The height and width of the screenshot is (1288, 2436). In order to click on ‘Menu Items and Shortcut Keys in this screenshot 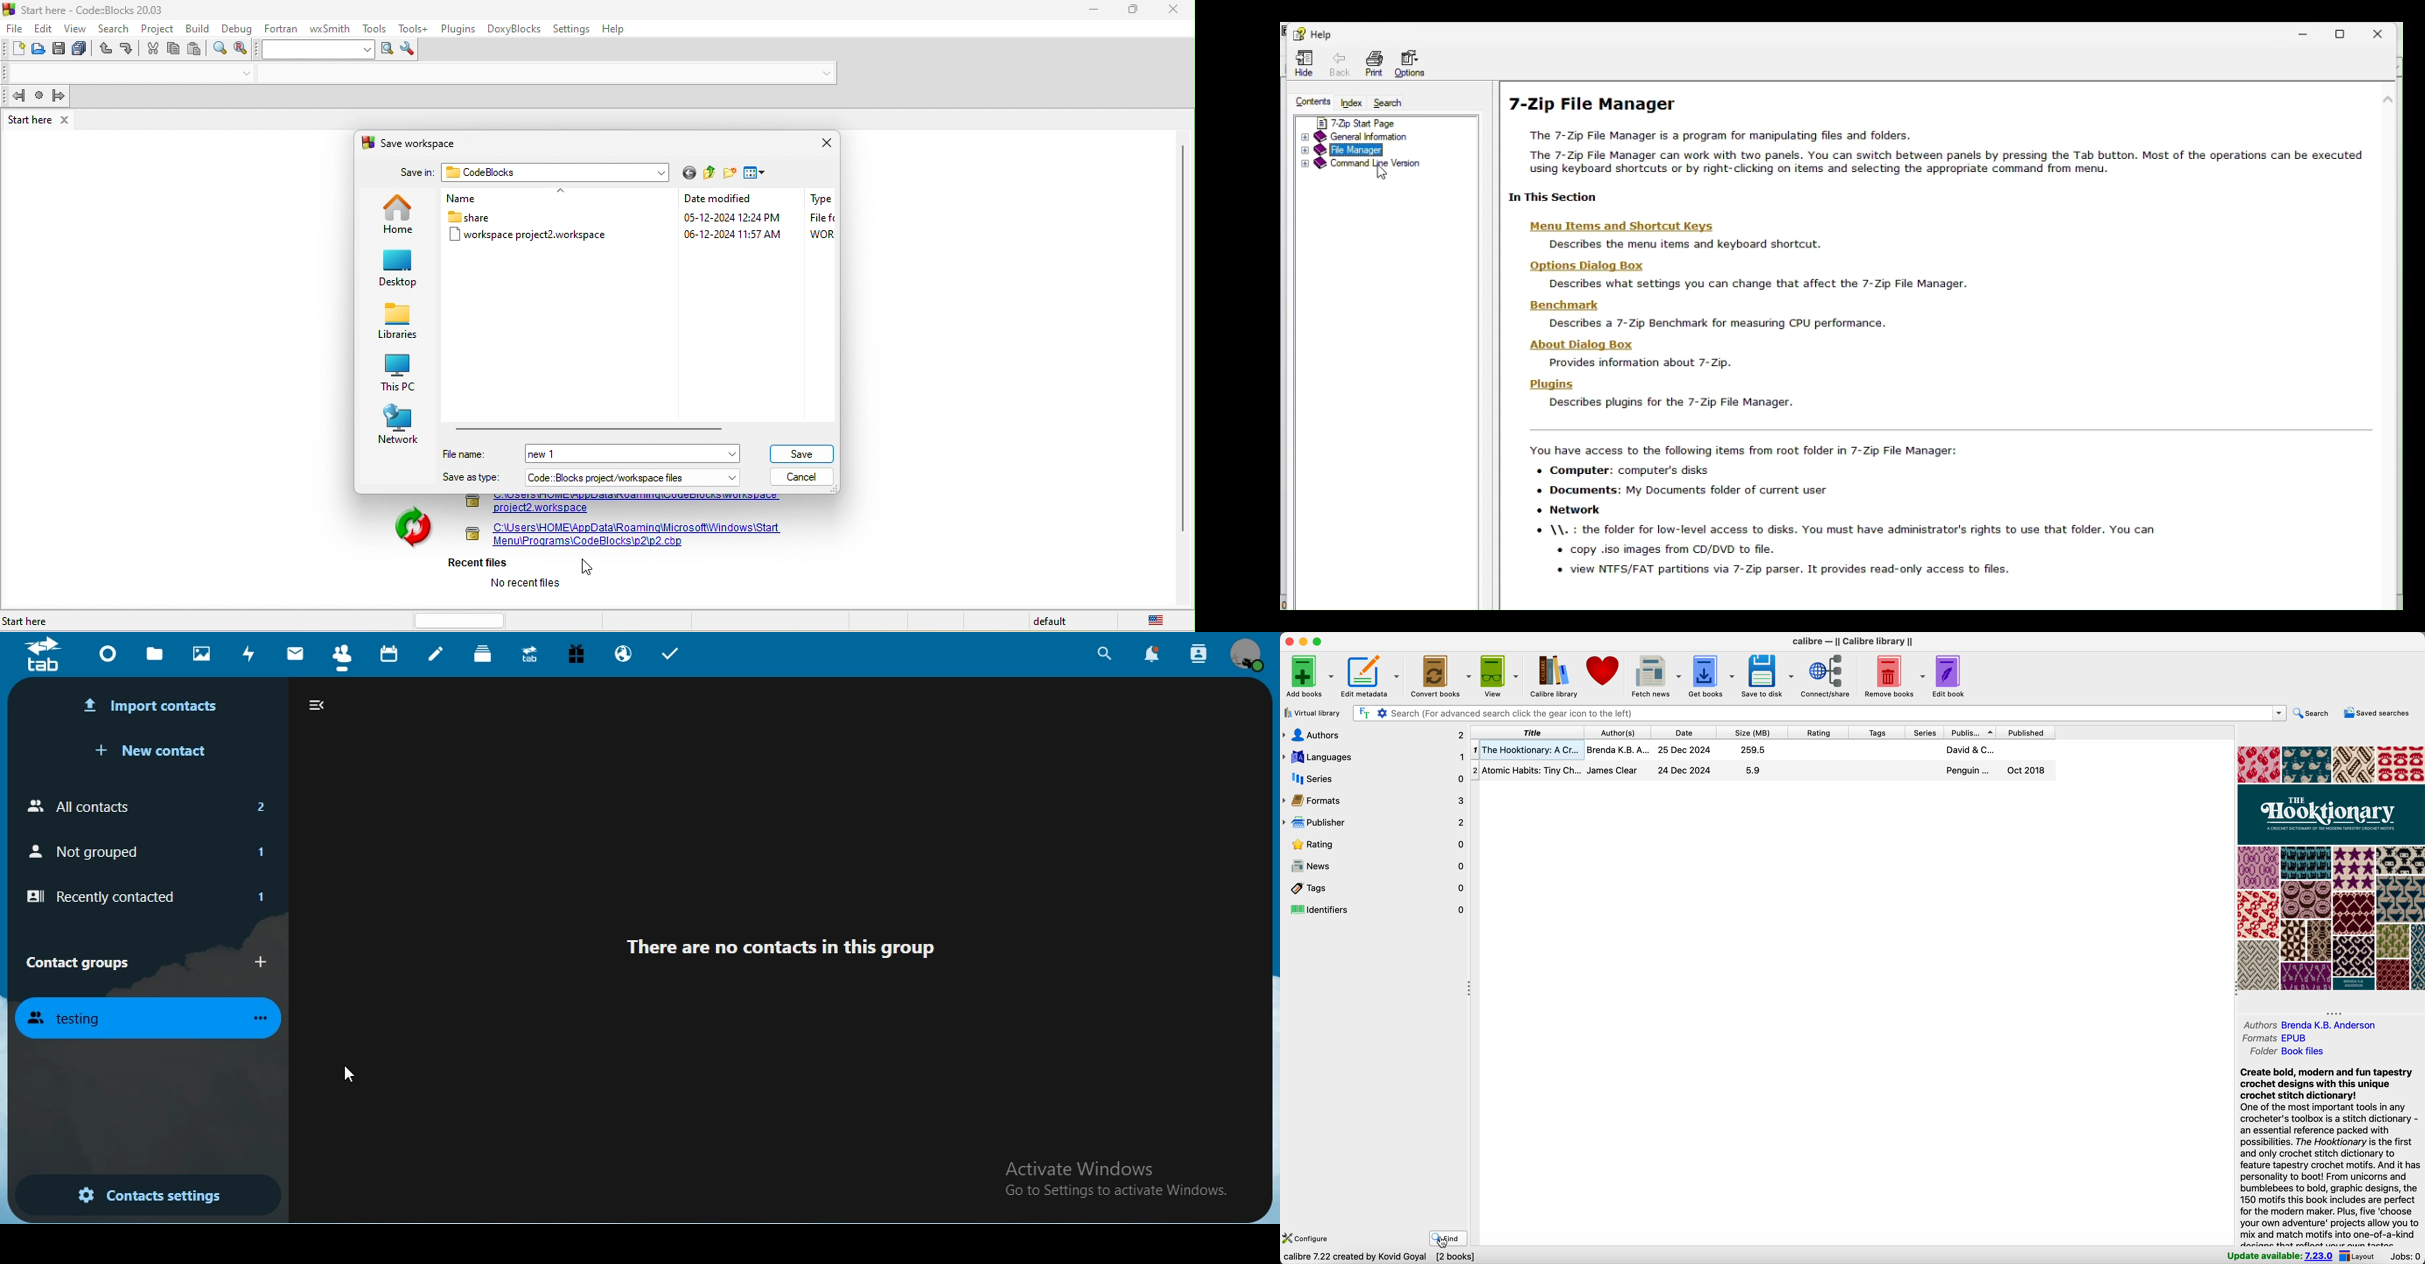, I will do `click(1625, 226)`.